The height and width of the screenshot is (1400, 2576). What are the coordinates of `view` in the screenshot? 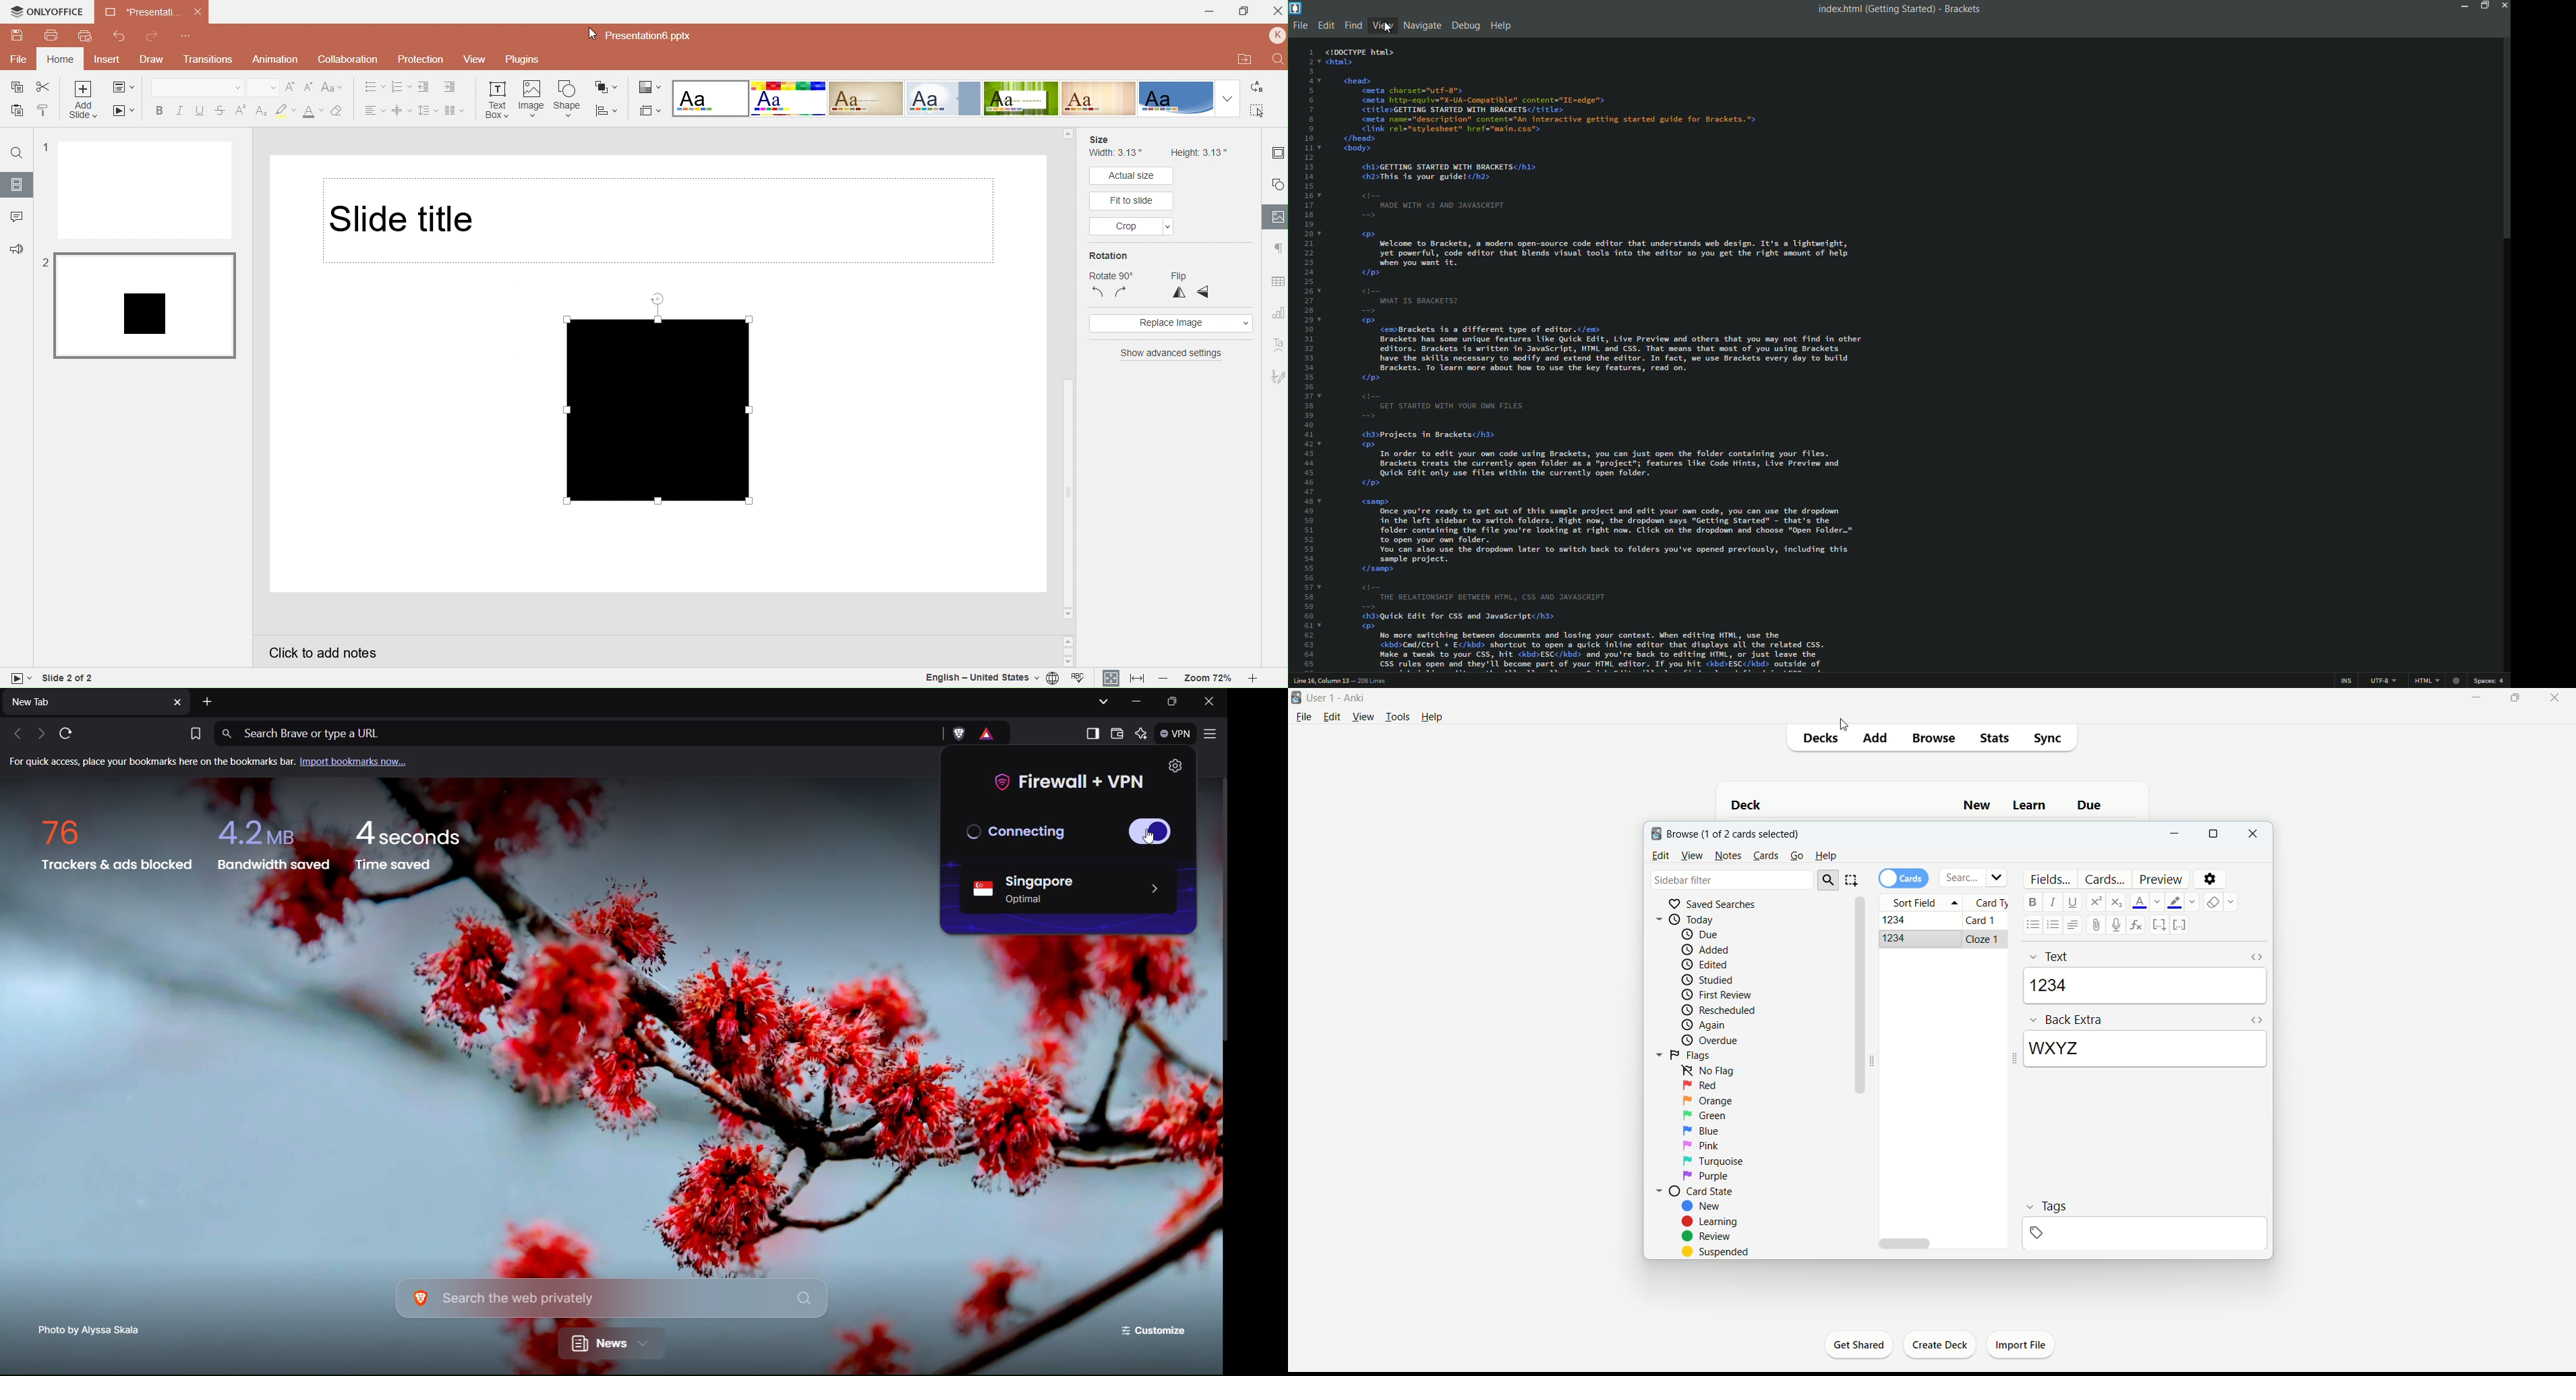 It's located at (1693, 856).